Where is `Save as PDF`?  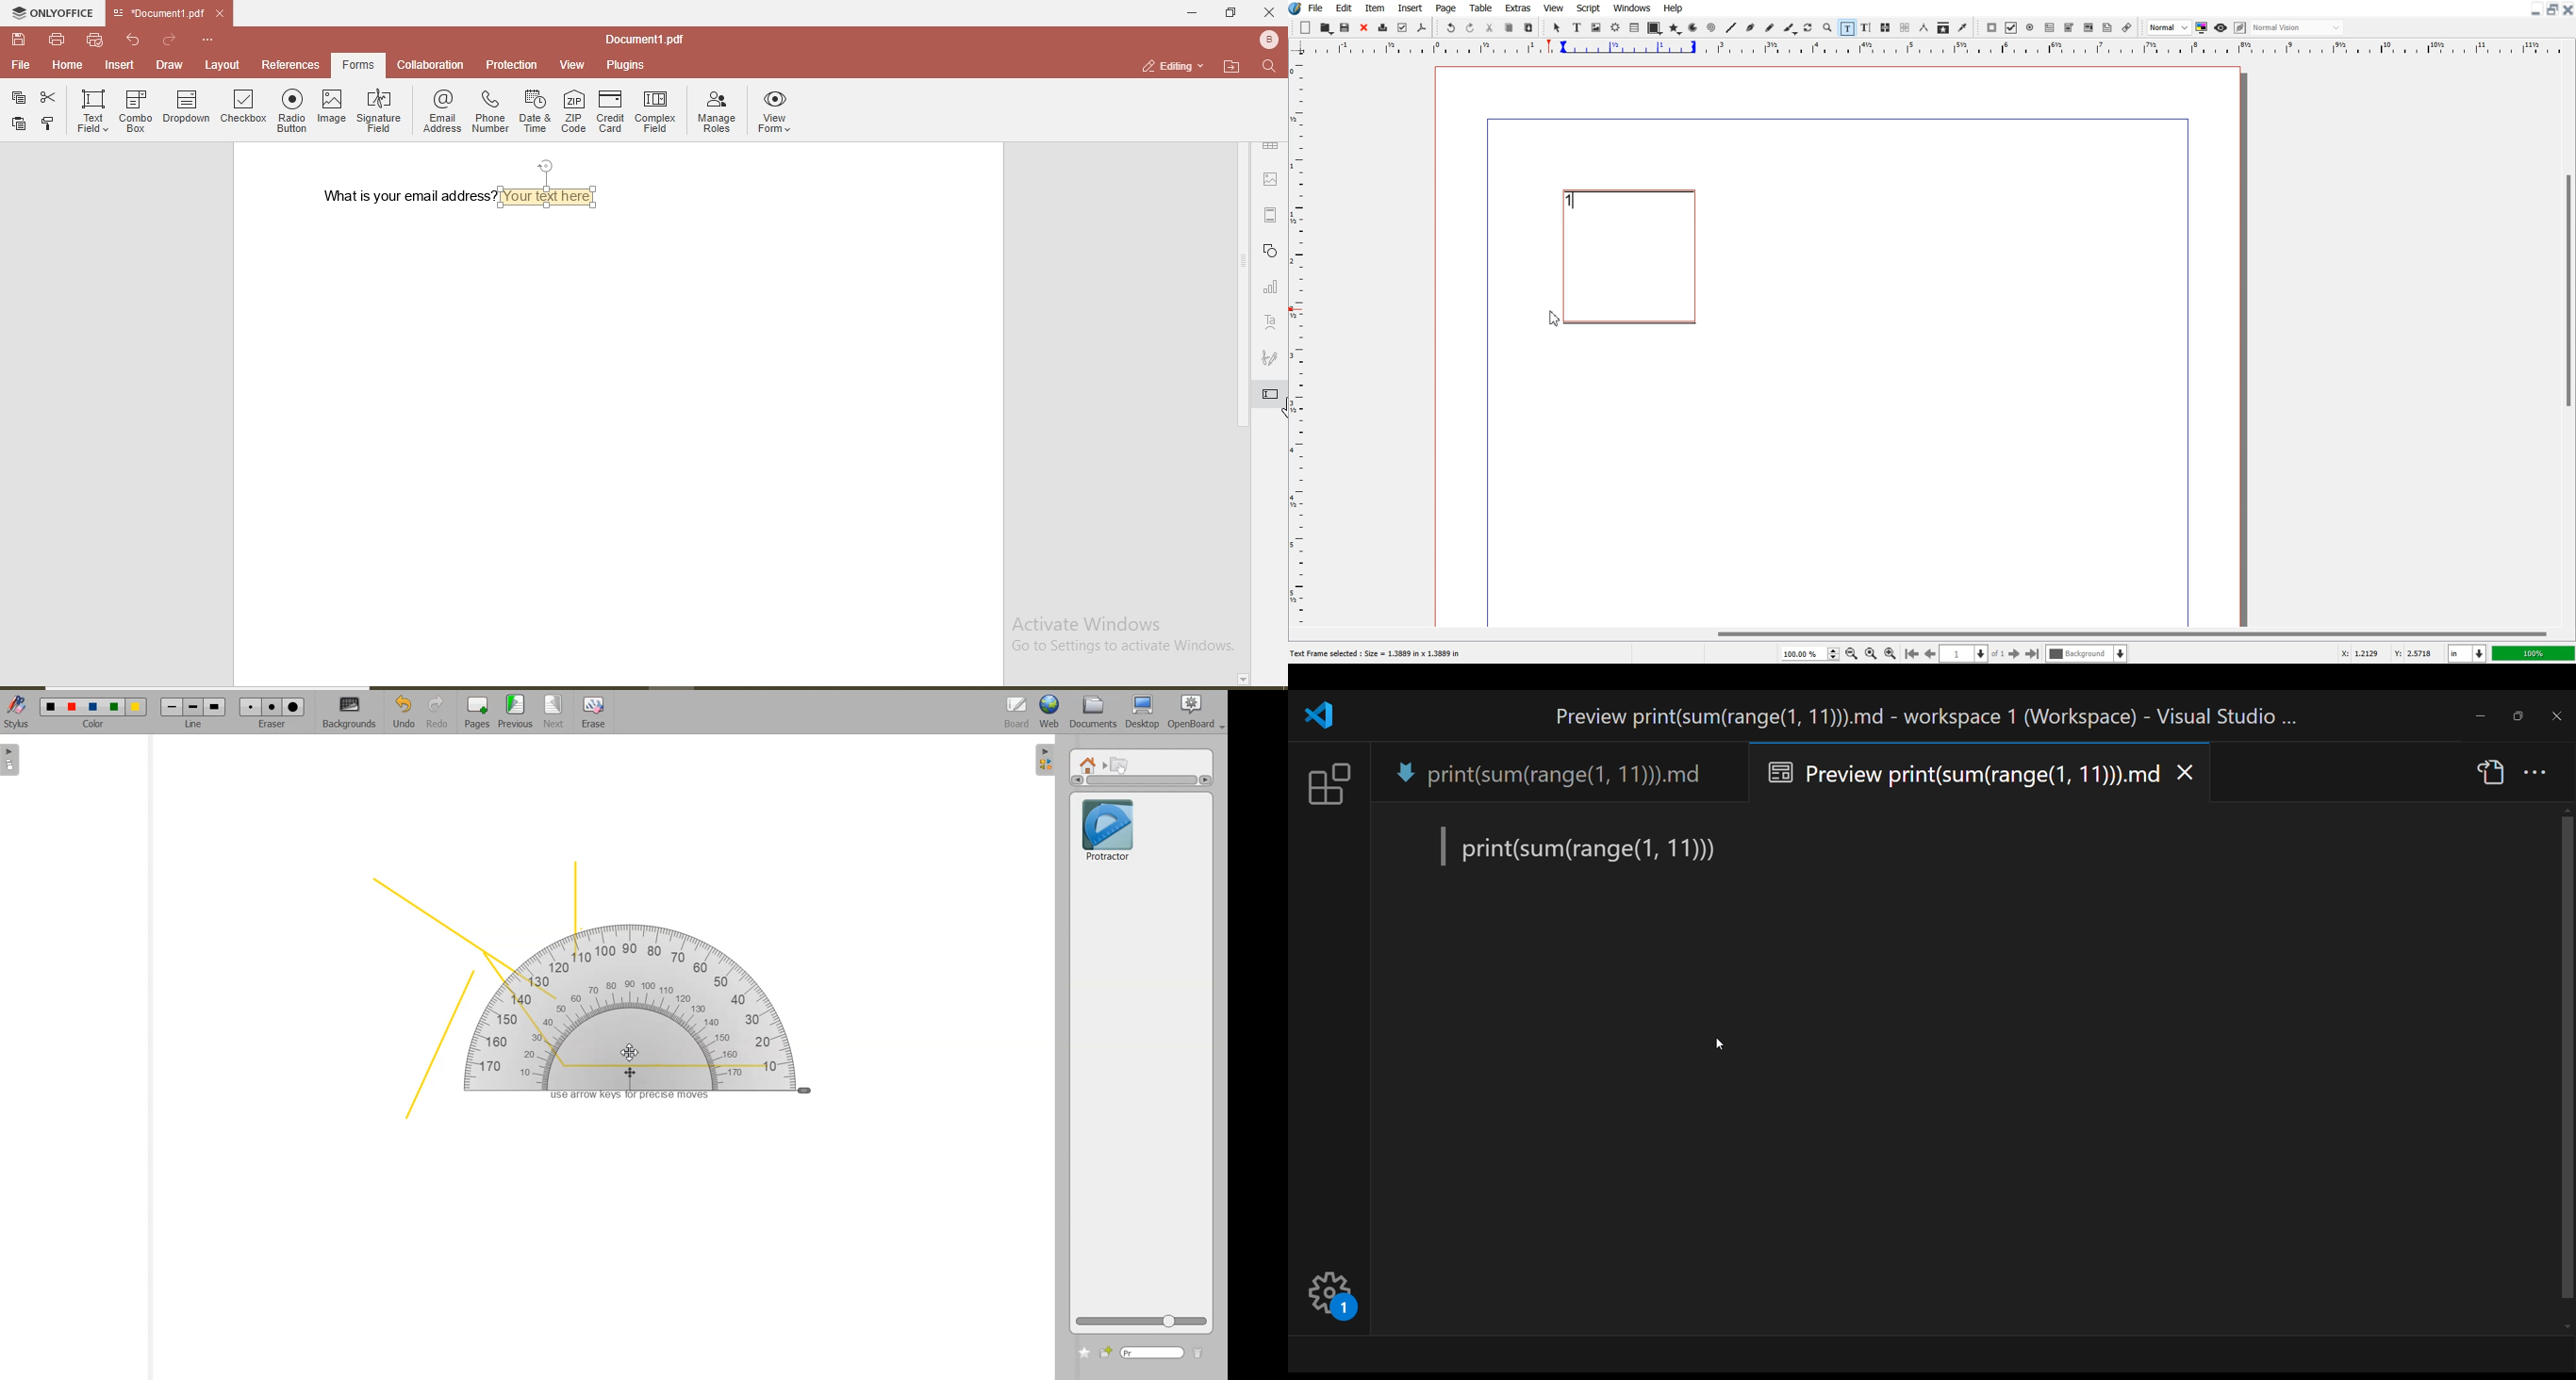
Save as PDF is located at coordinates (1421, 28).